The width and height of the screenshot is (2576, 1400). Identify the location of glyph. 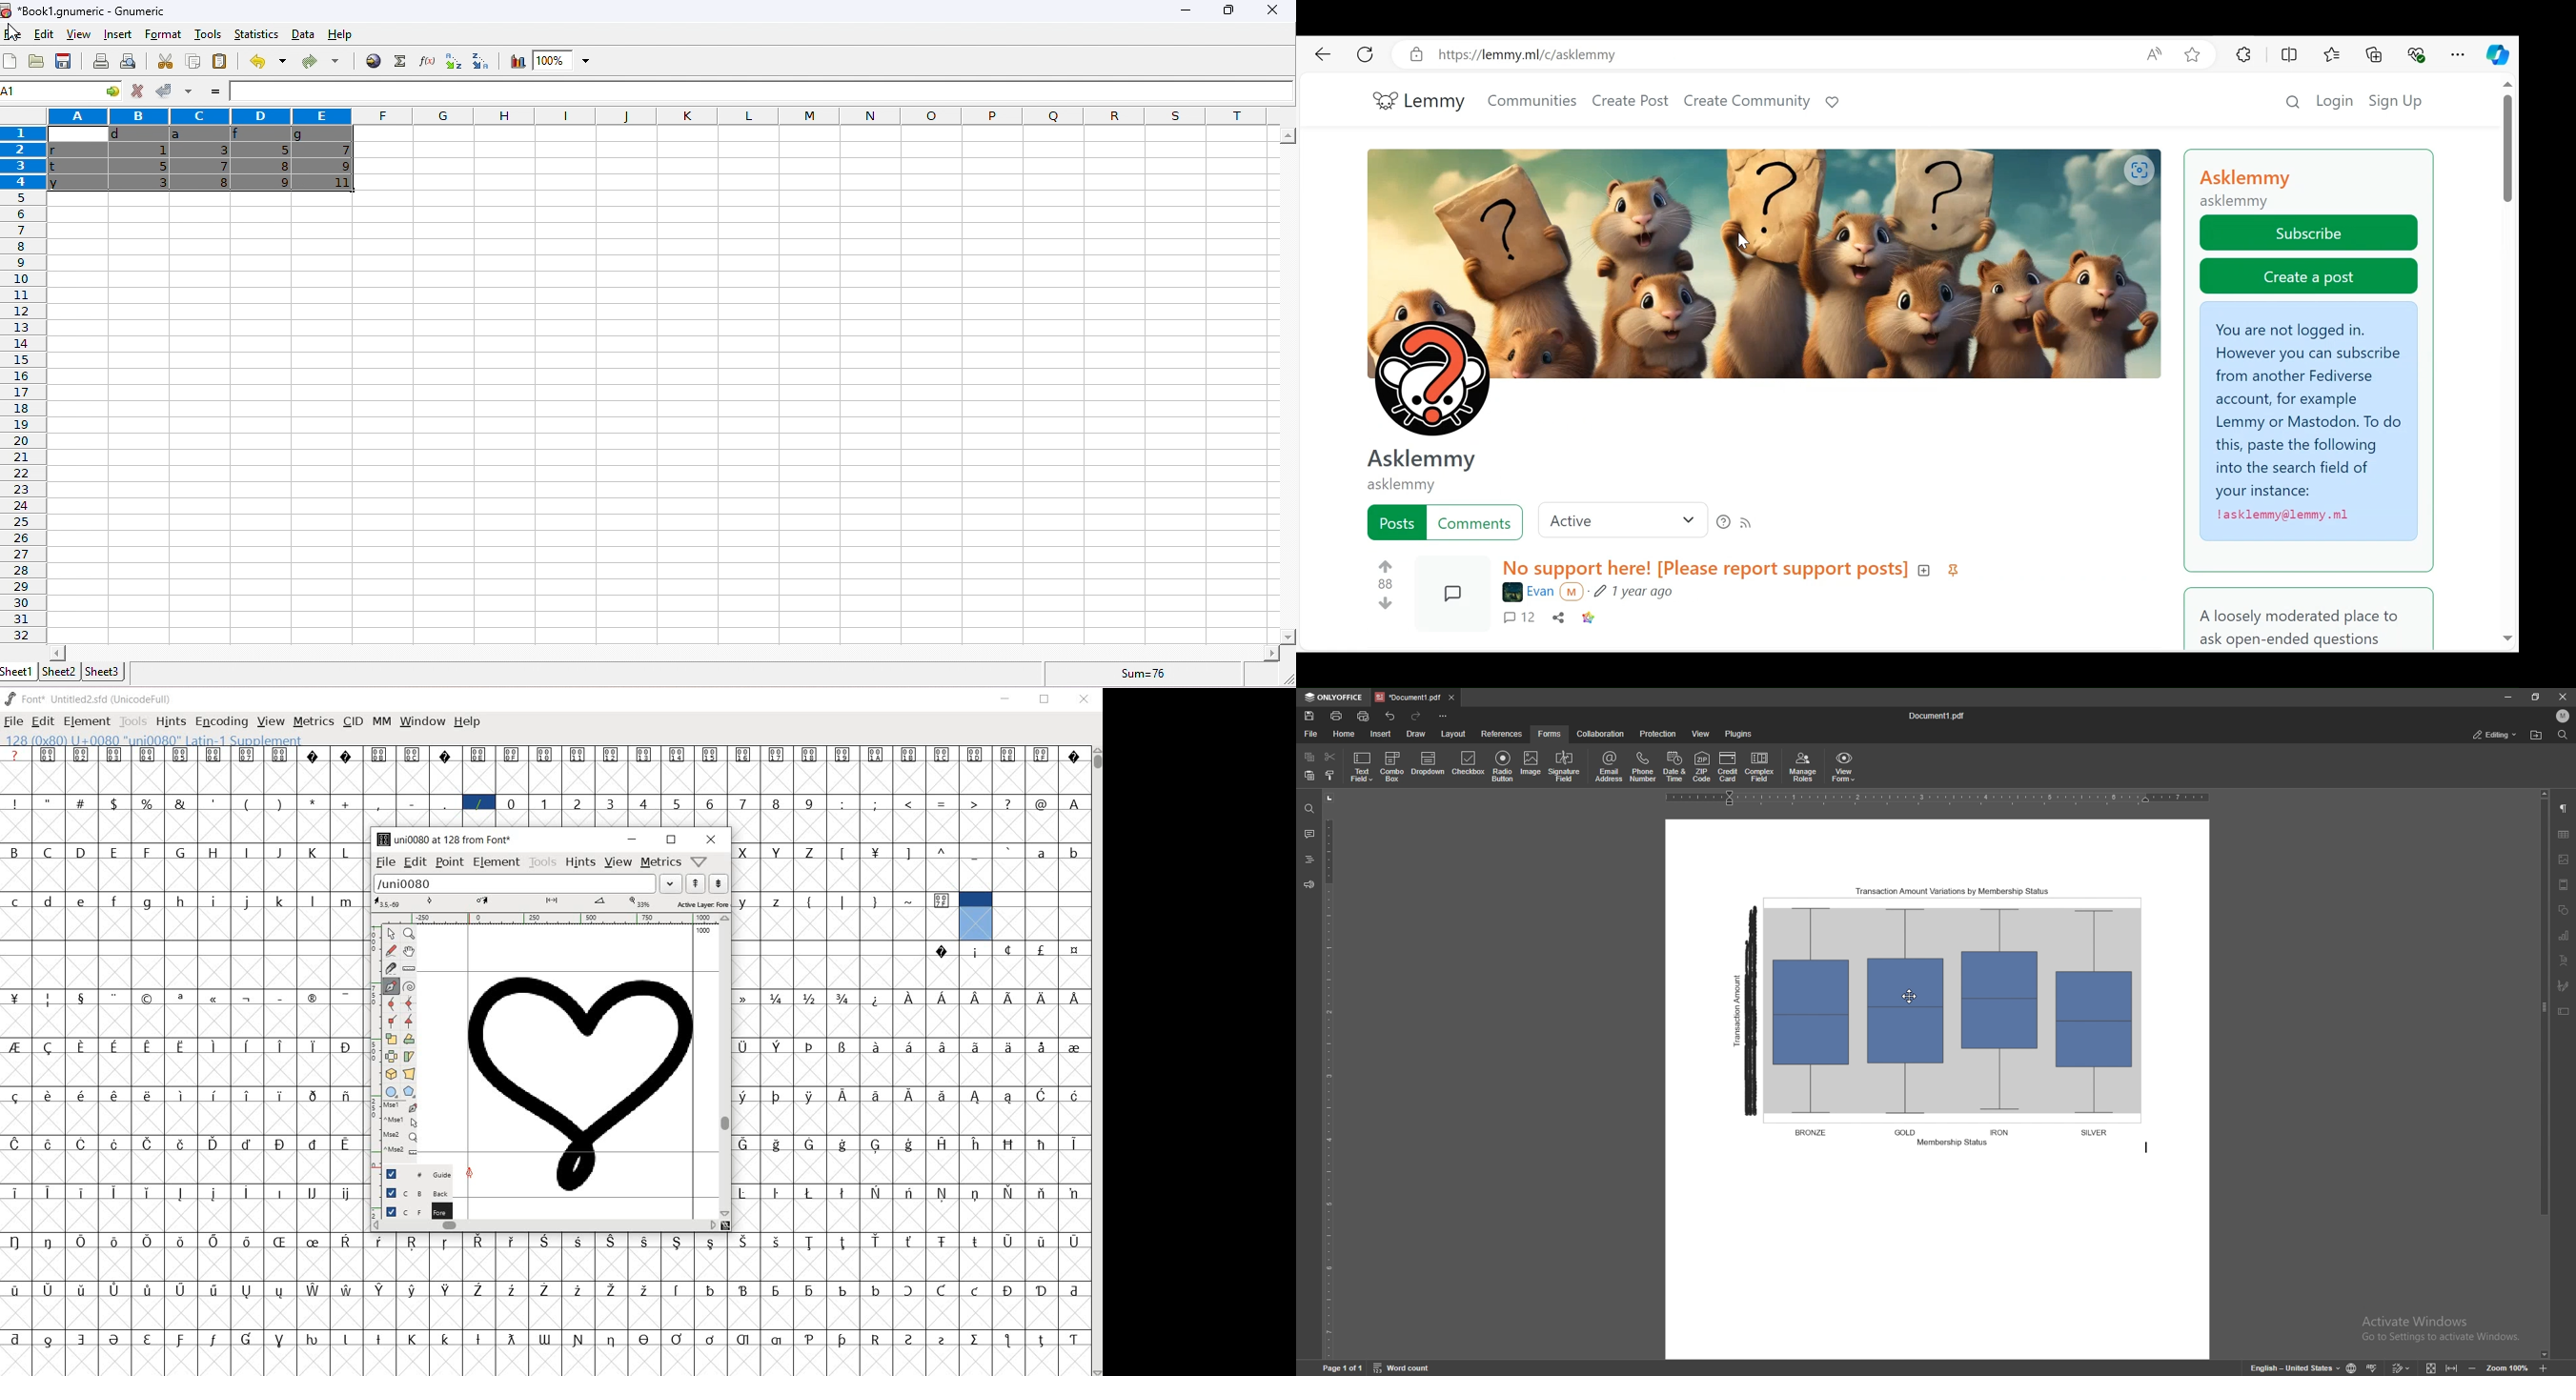
(312, 756).